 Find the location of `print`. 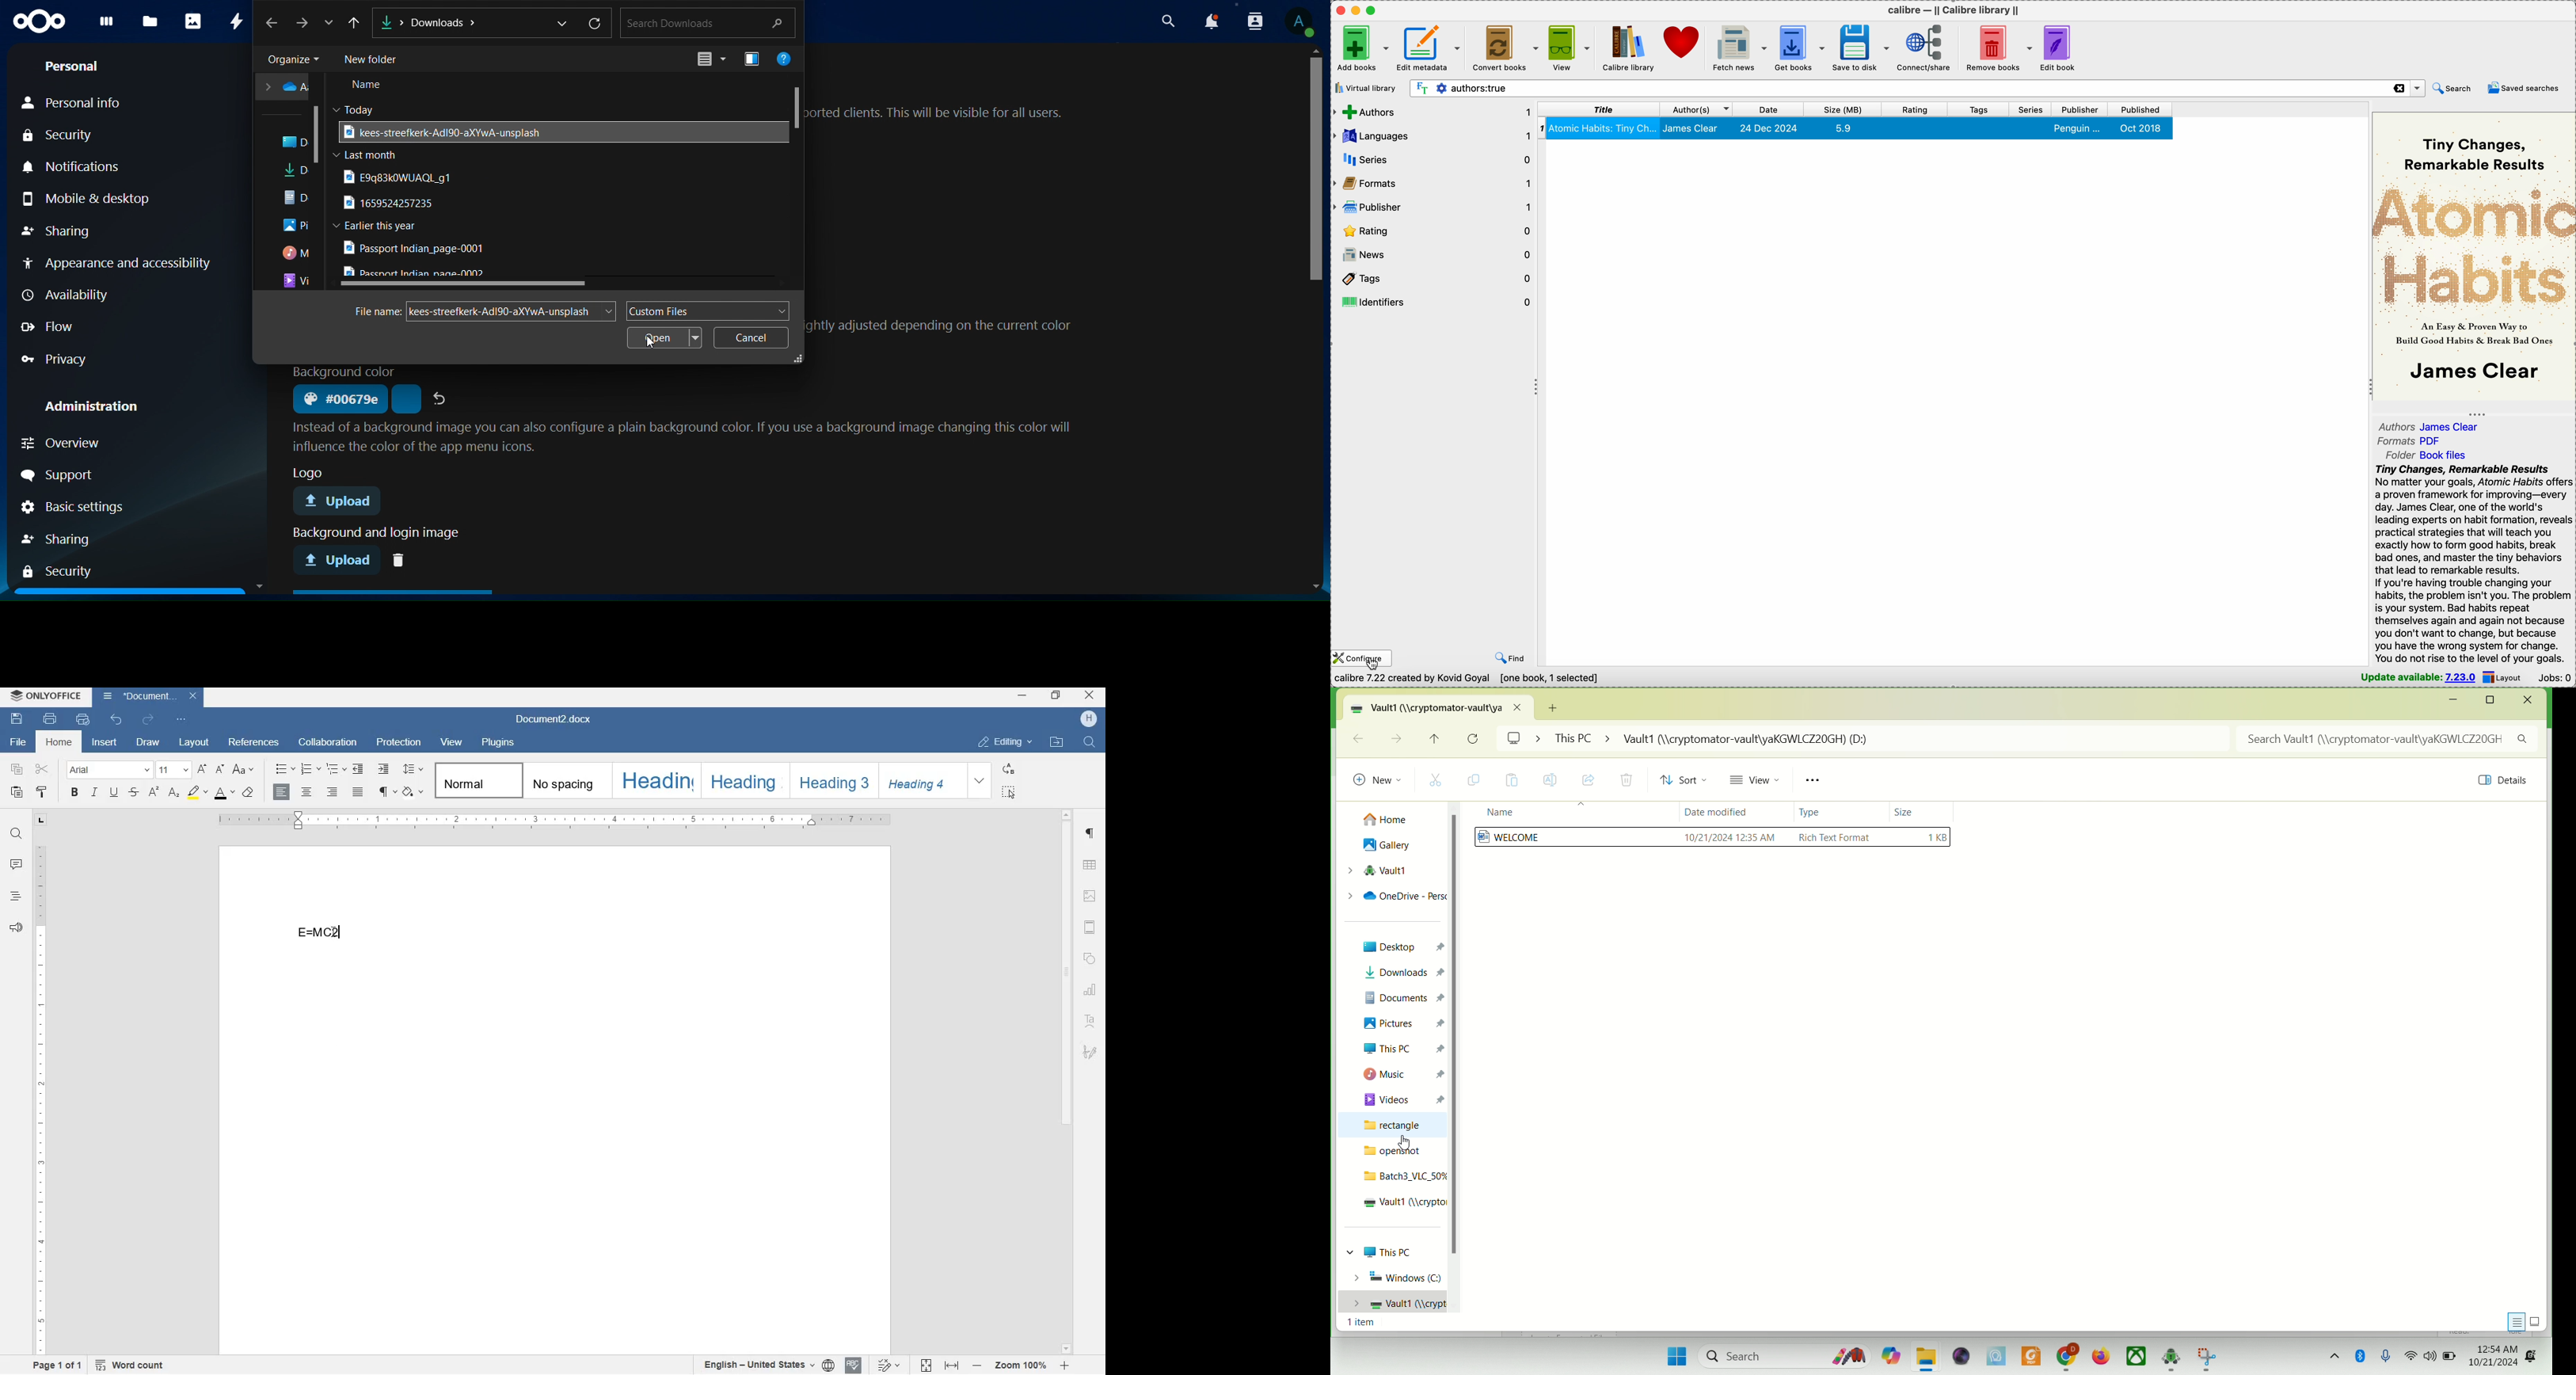

print is located at coordinates (50, 720).